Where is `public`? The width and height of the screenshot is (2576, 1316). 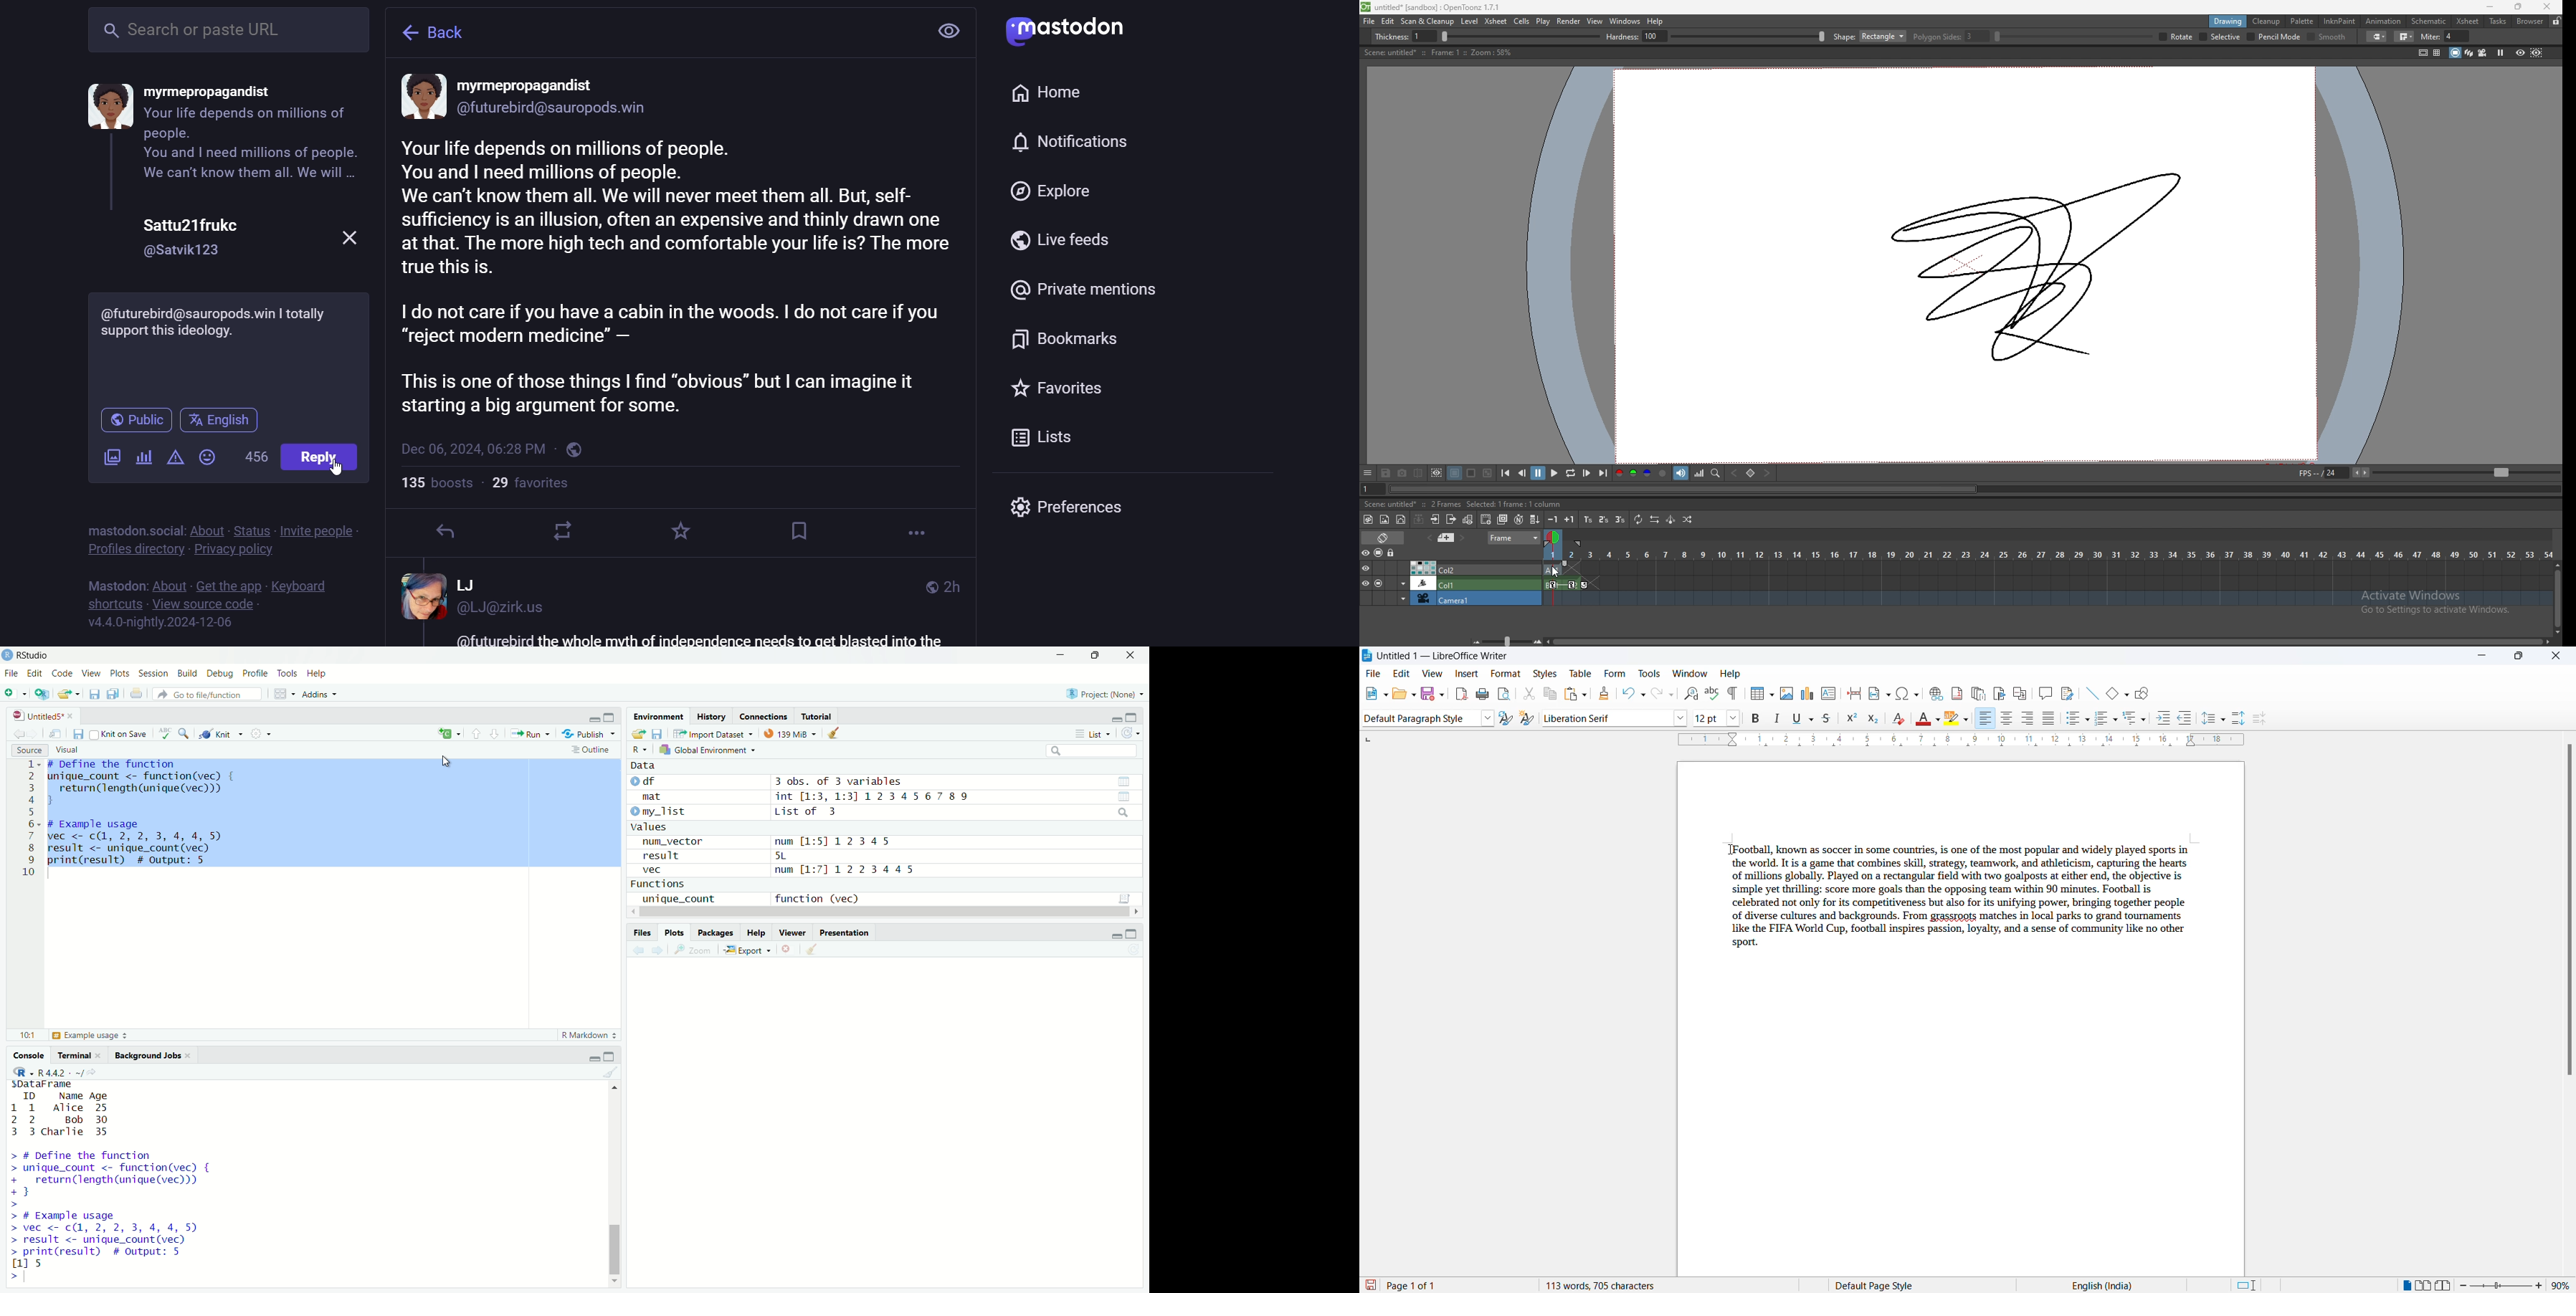
public is located at coordinates (577, 452).